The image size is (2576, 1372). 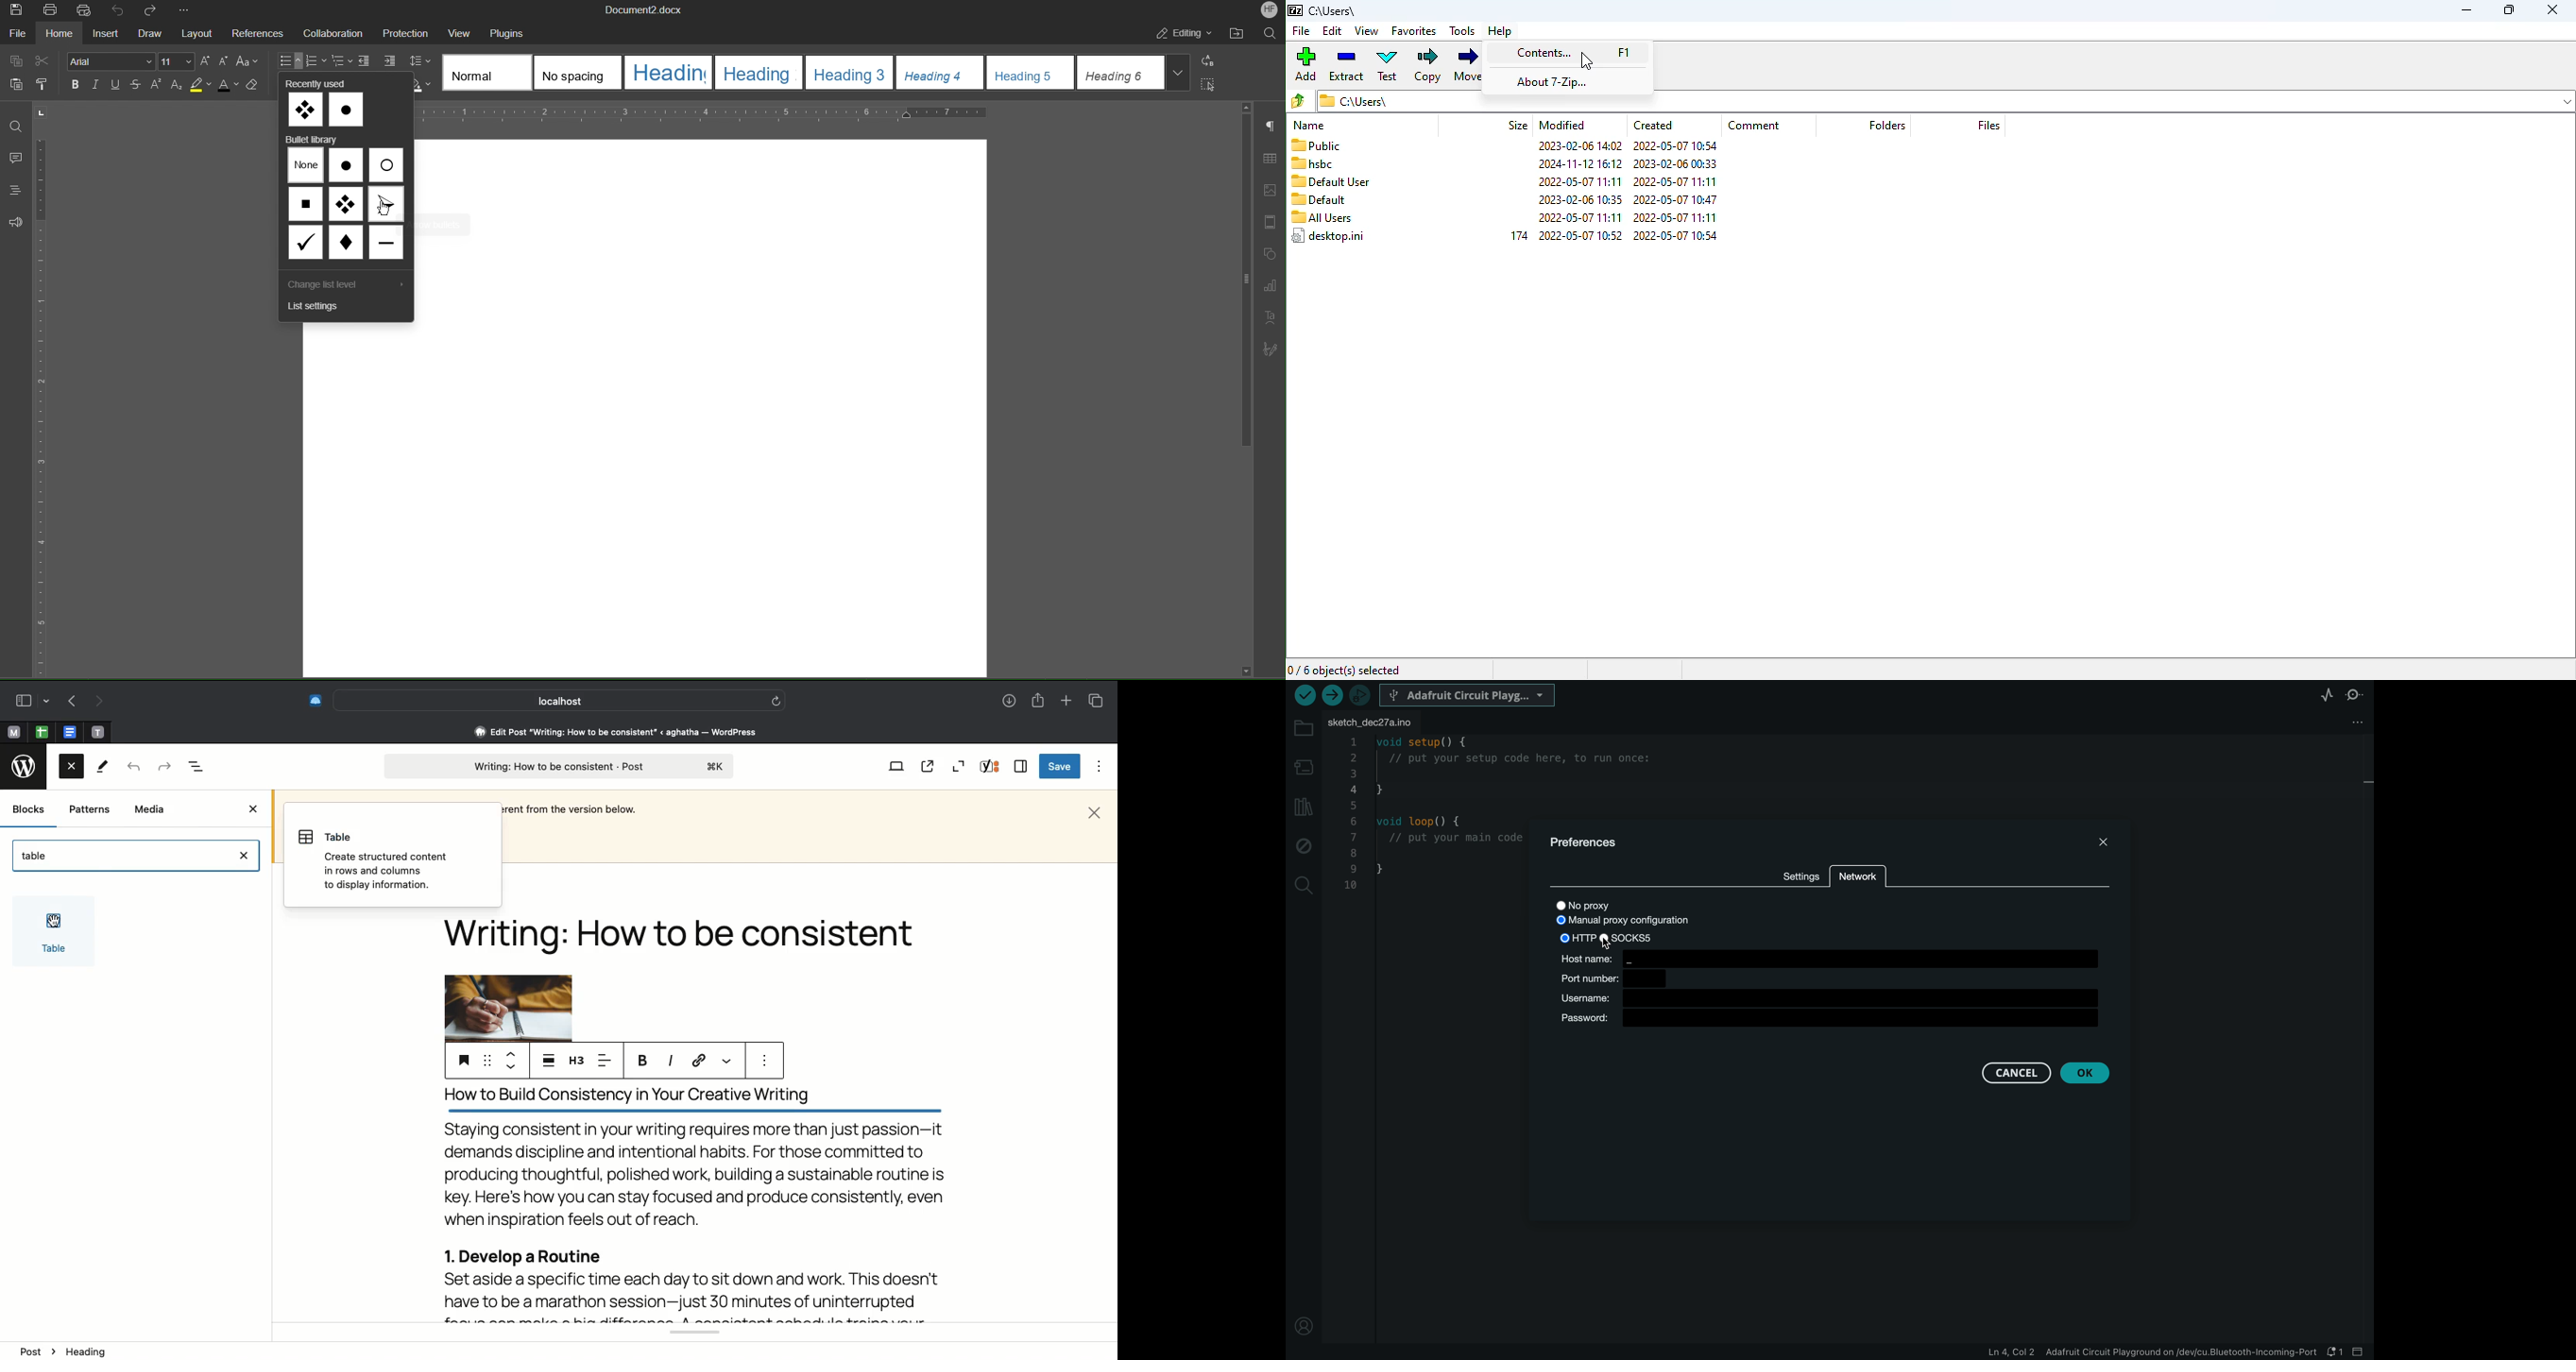 I want to click on cursor, so click(x=1587, y=60).